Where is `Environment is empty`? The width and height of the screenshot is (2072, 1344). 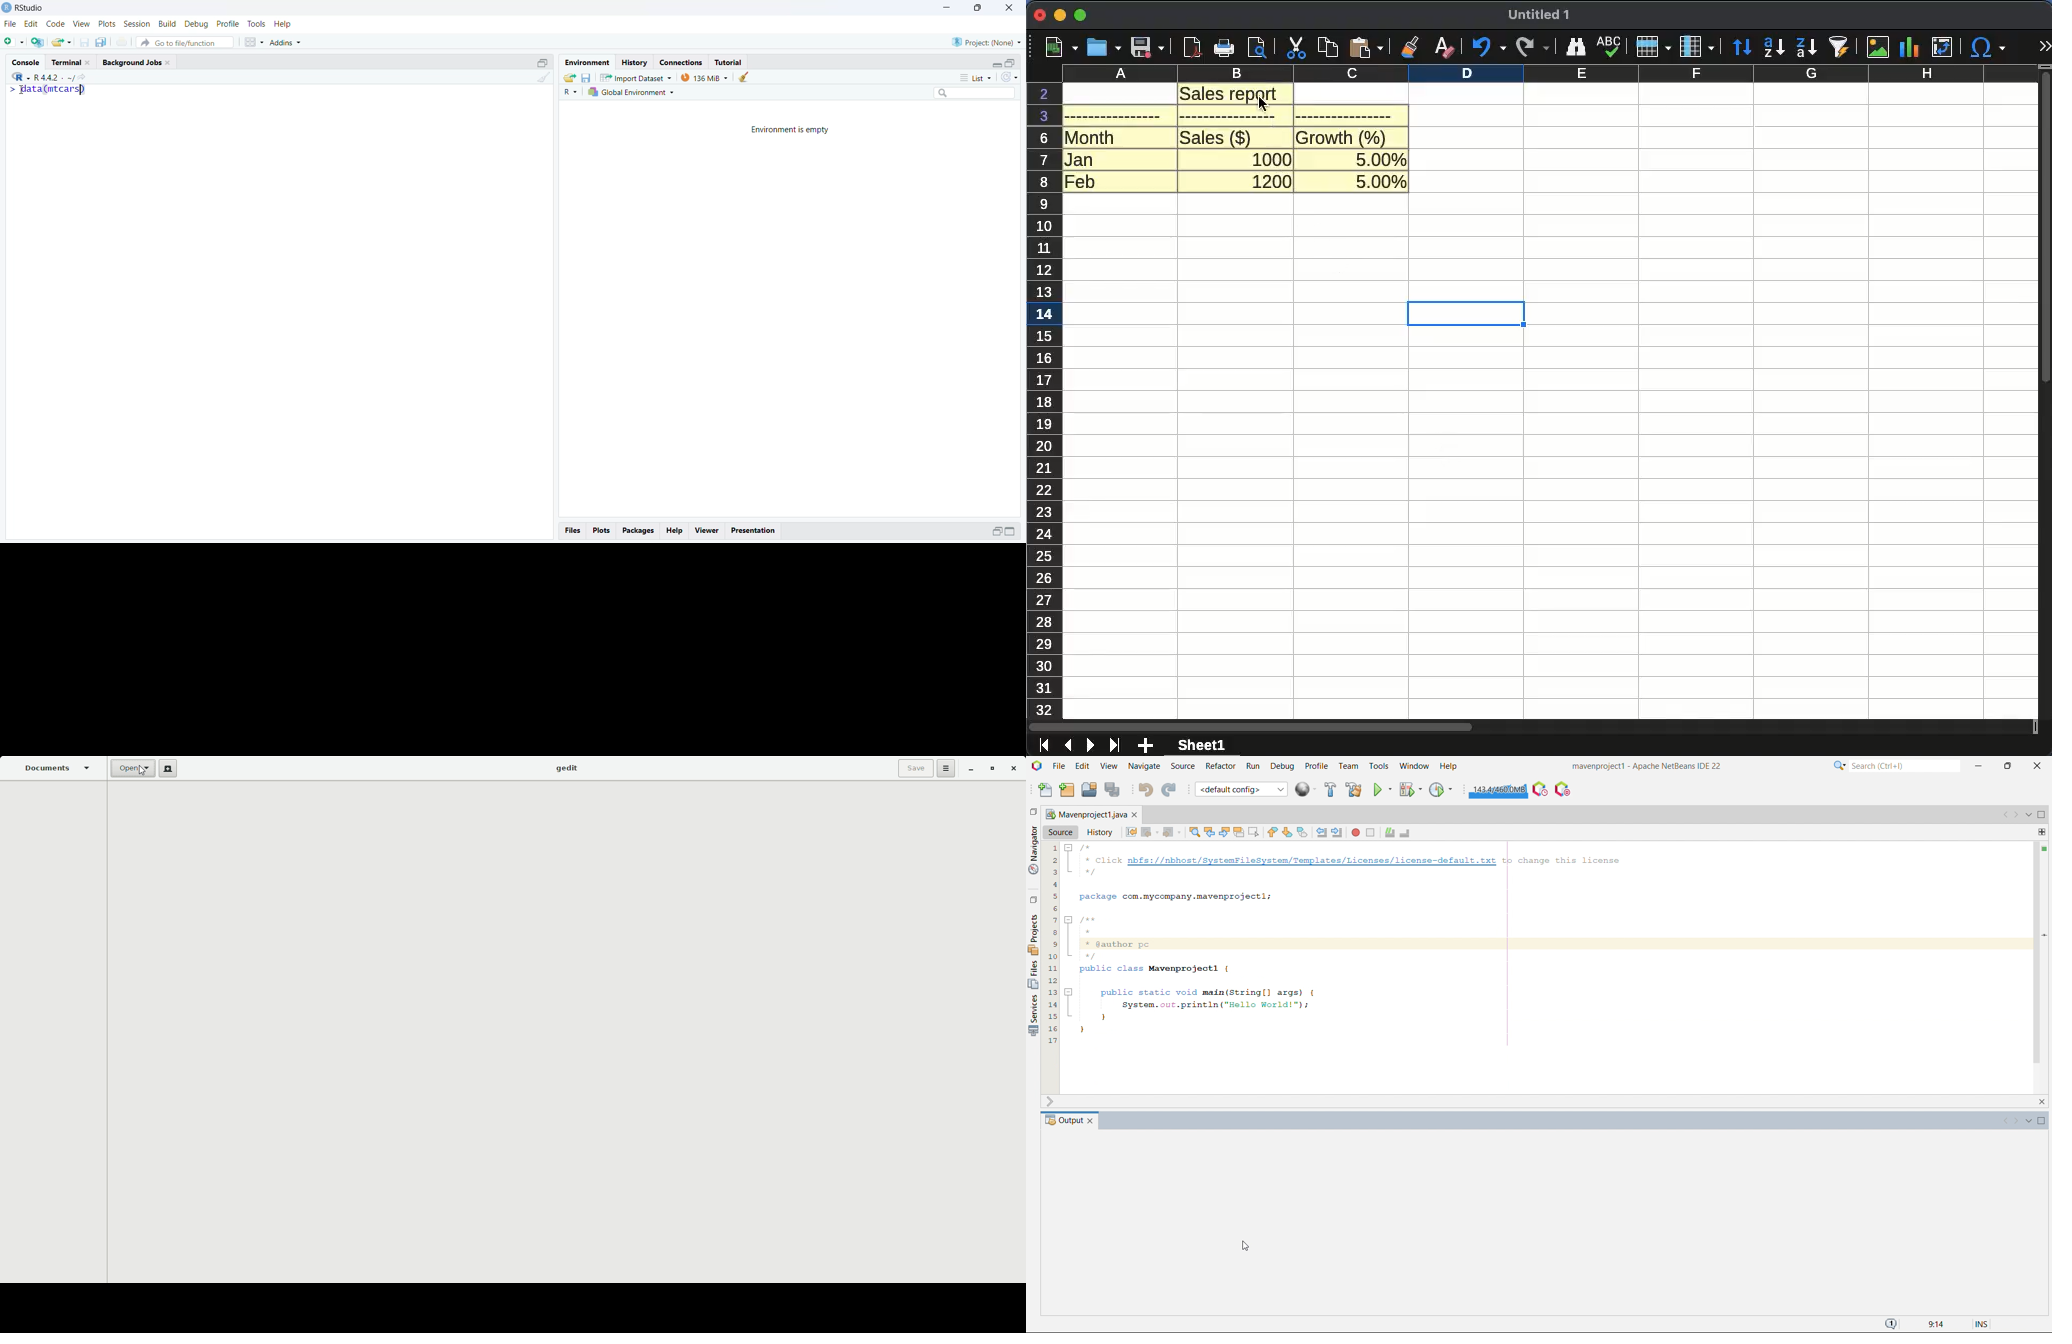
Environment is empty is located at coordinates (791, 129).